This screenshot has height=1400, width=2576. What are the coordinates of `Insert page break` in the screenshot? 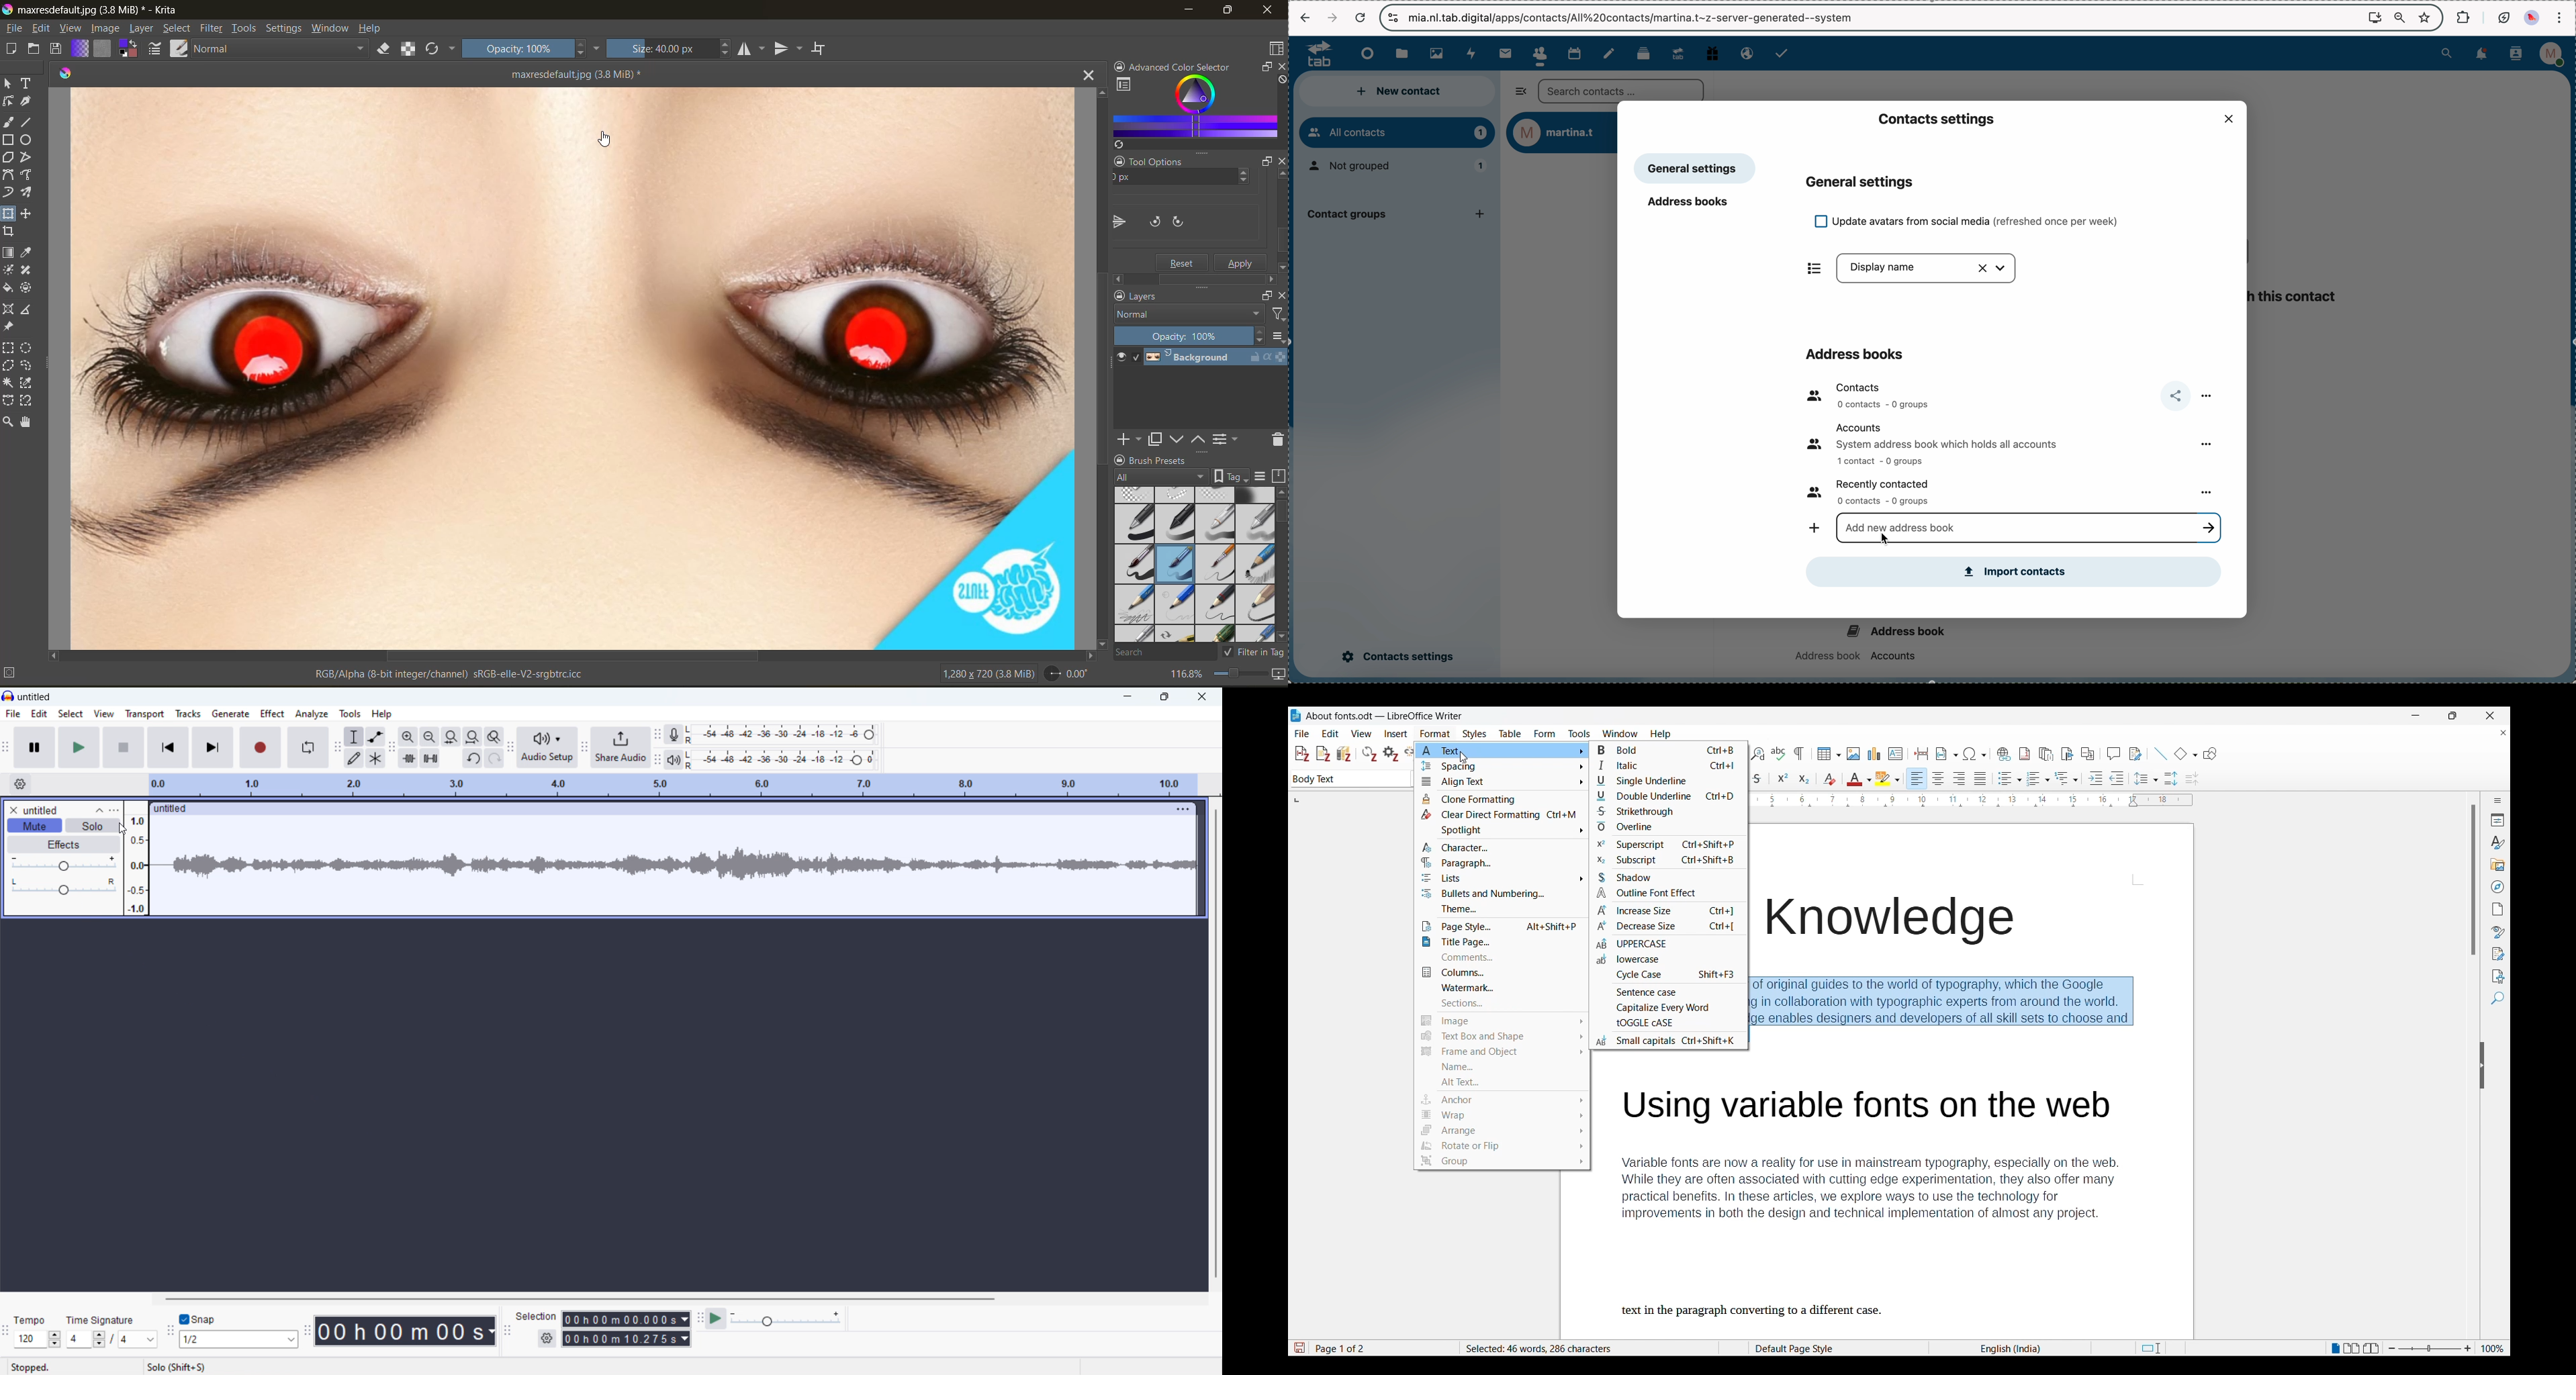 It's located at (1921, 754).